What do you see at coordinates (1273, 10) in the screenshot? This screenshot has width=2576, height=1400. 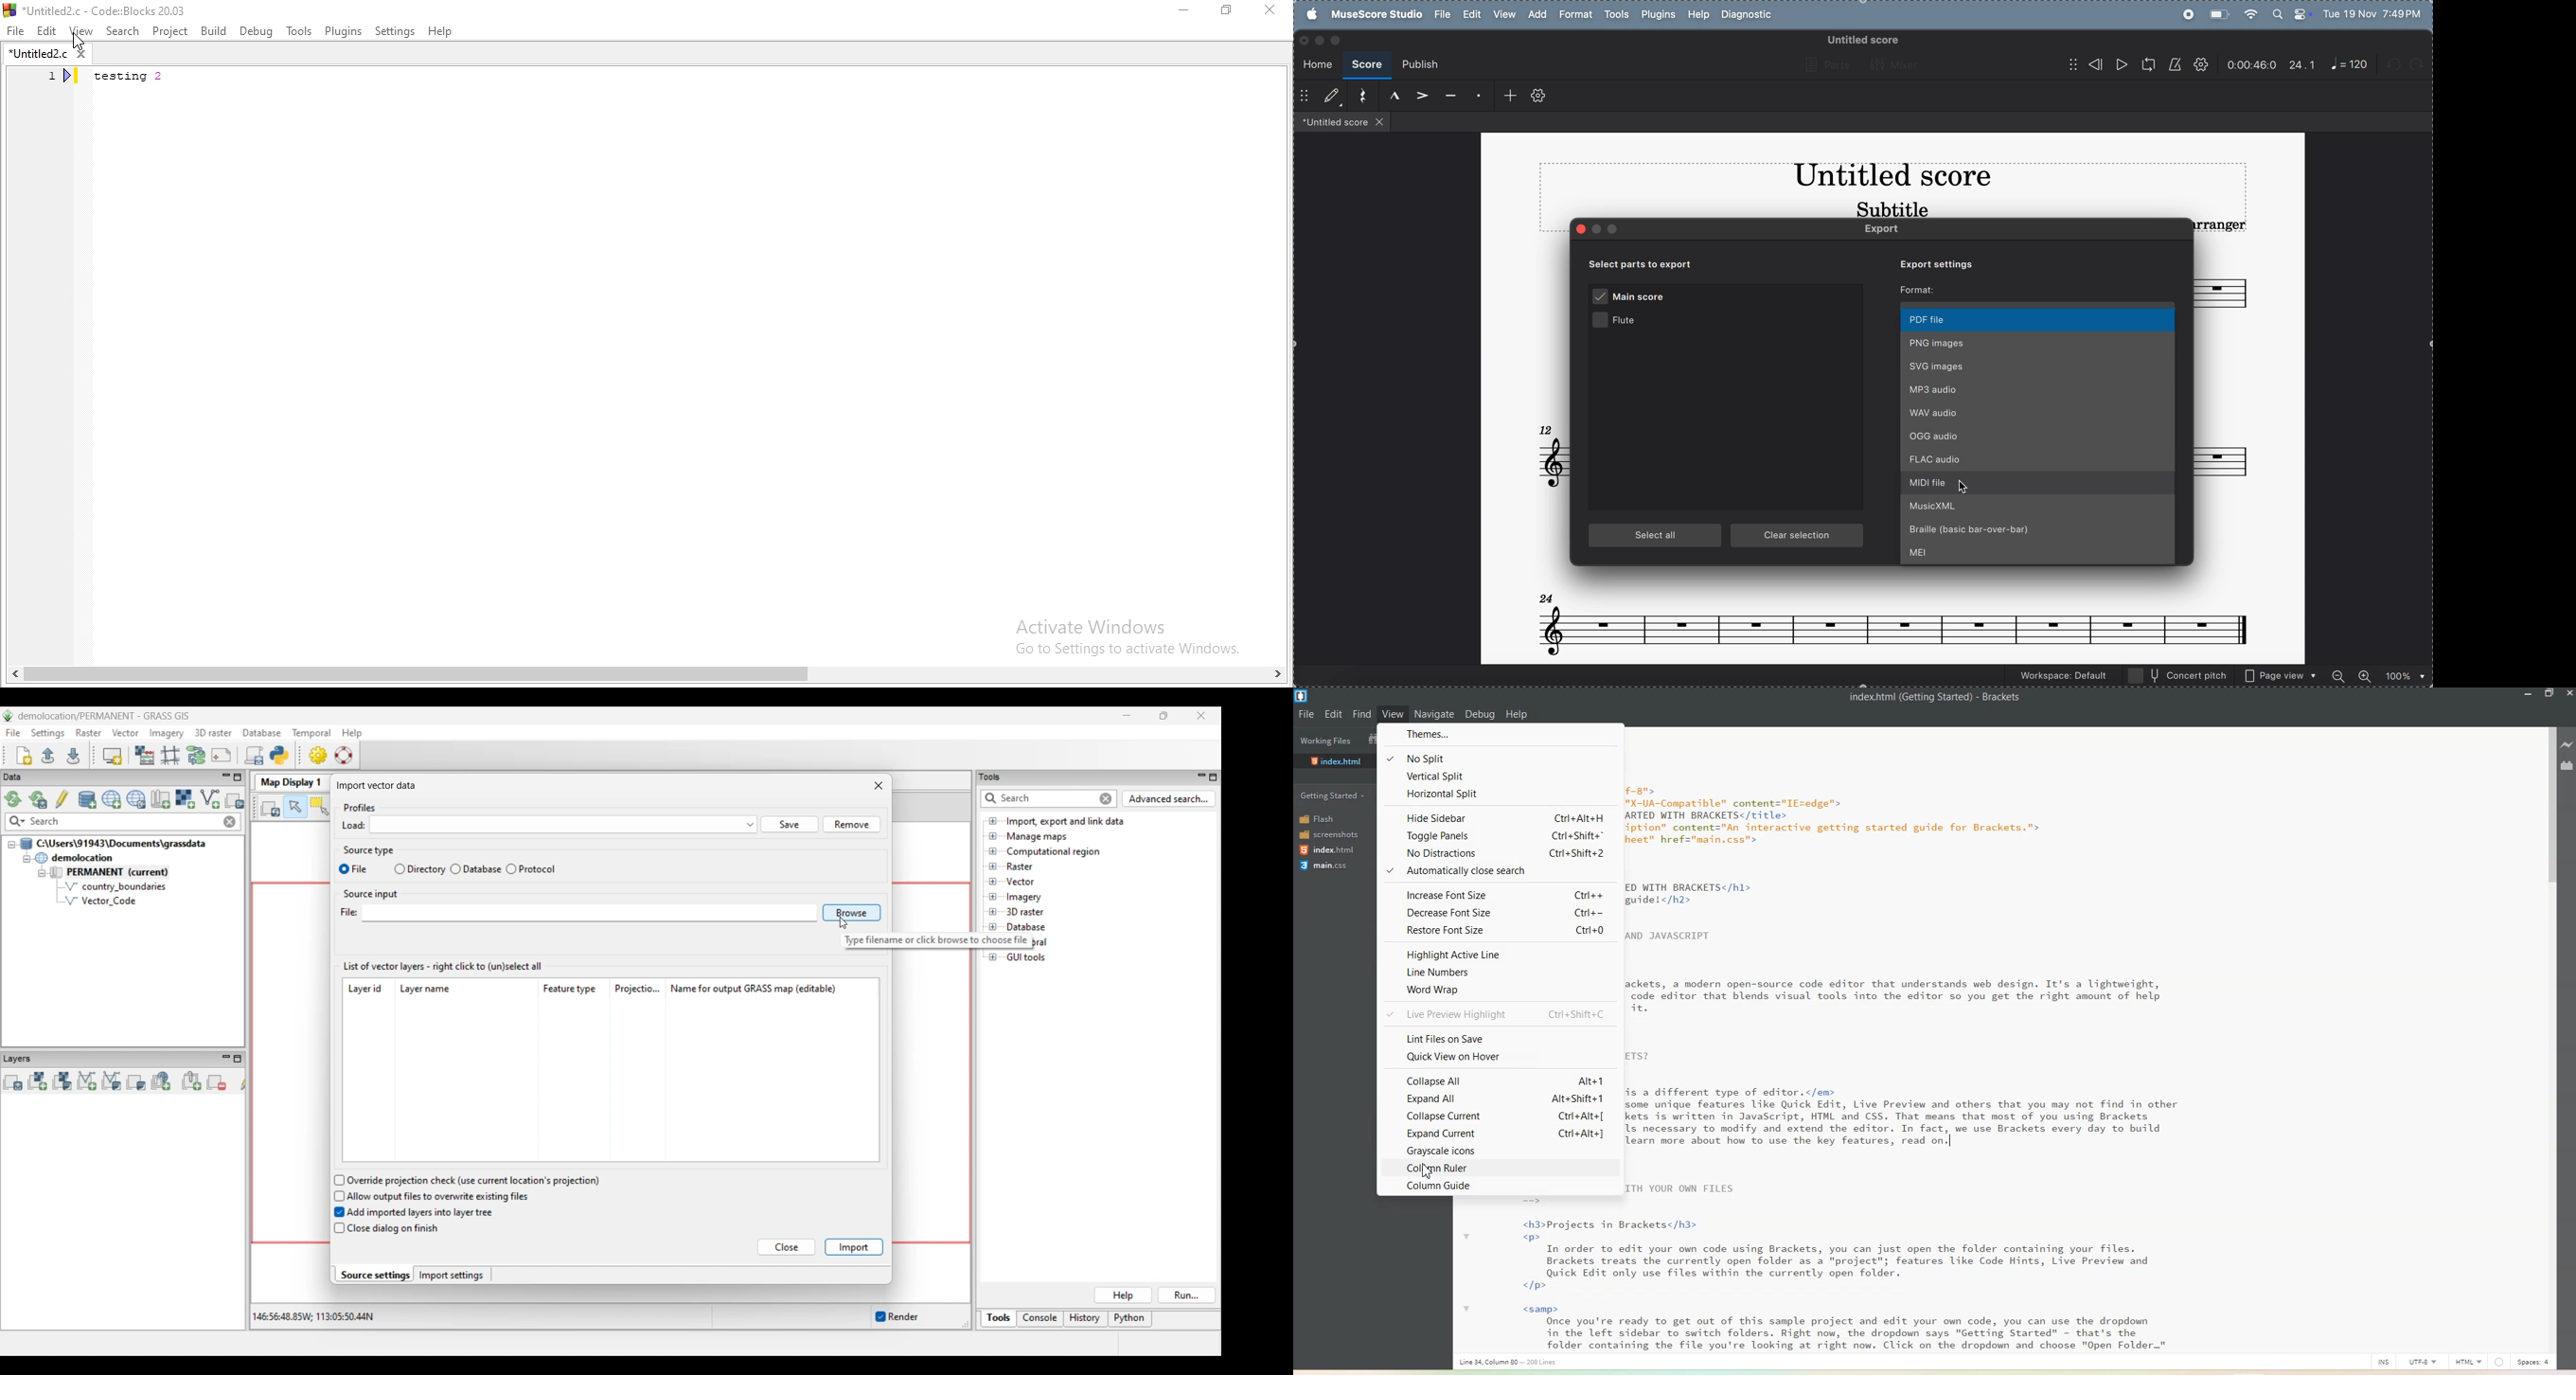 I see `close` at bounding box center [1273, 10].